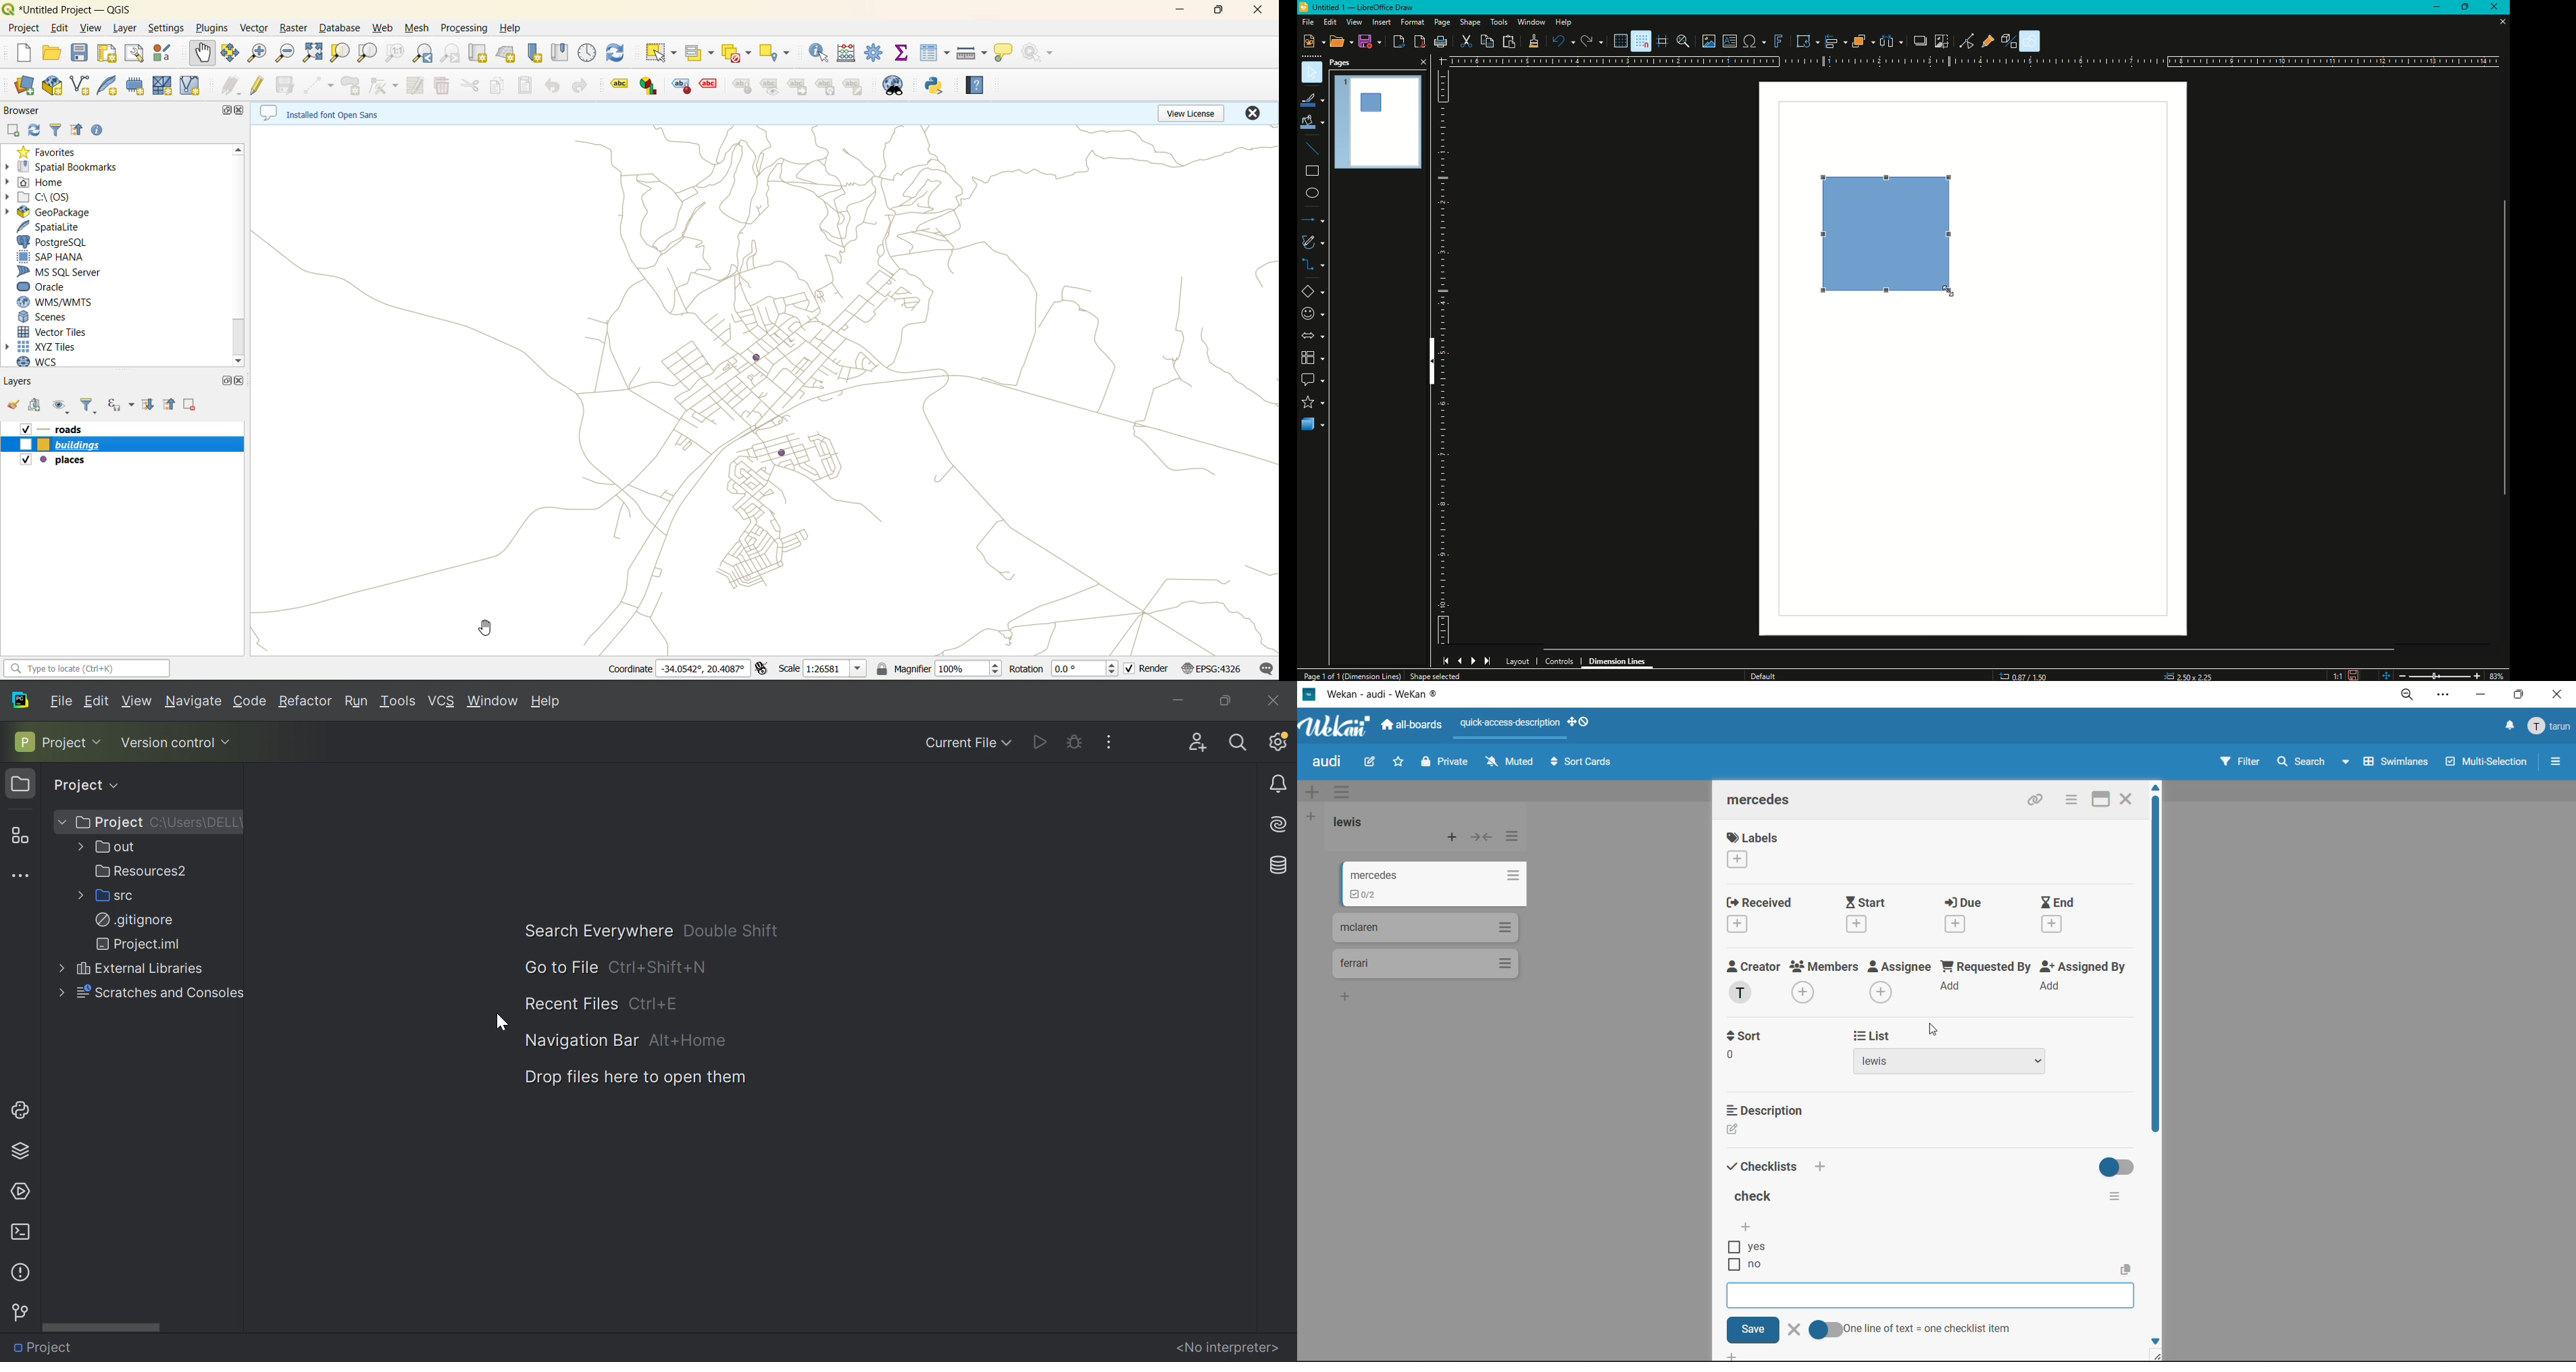 This screenshot has height=1372, width=2576. Describe the element at coordinates (1484, 840) in the screenshot. I see `collapse` at that location.